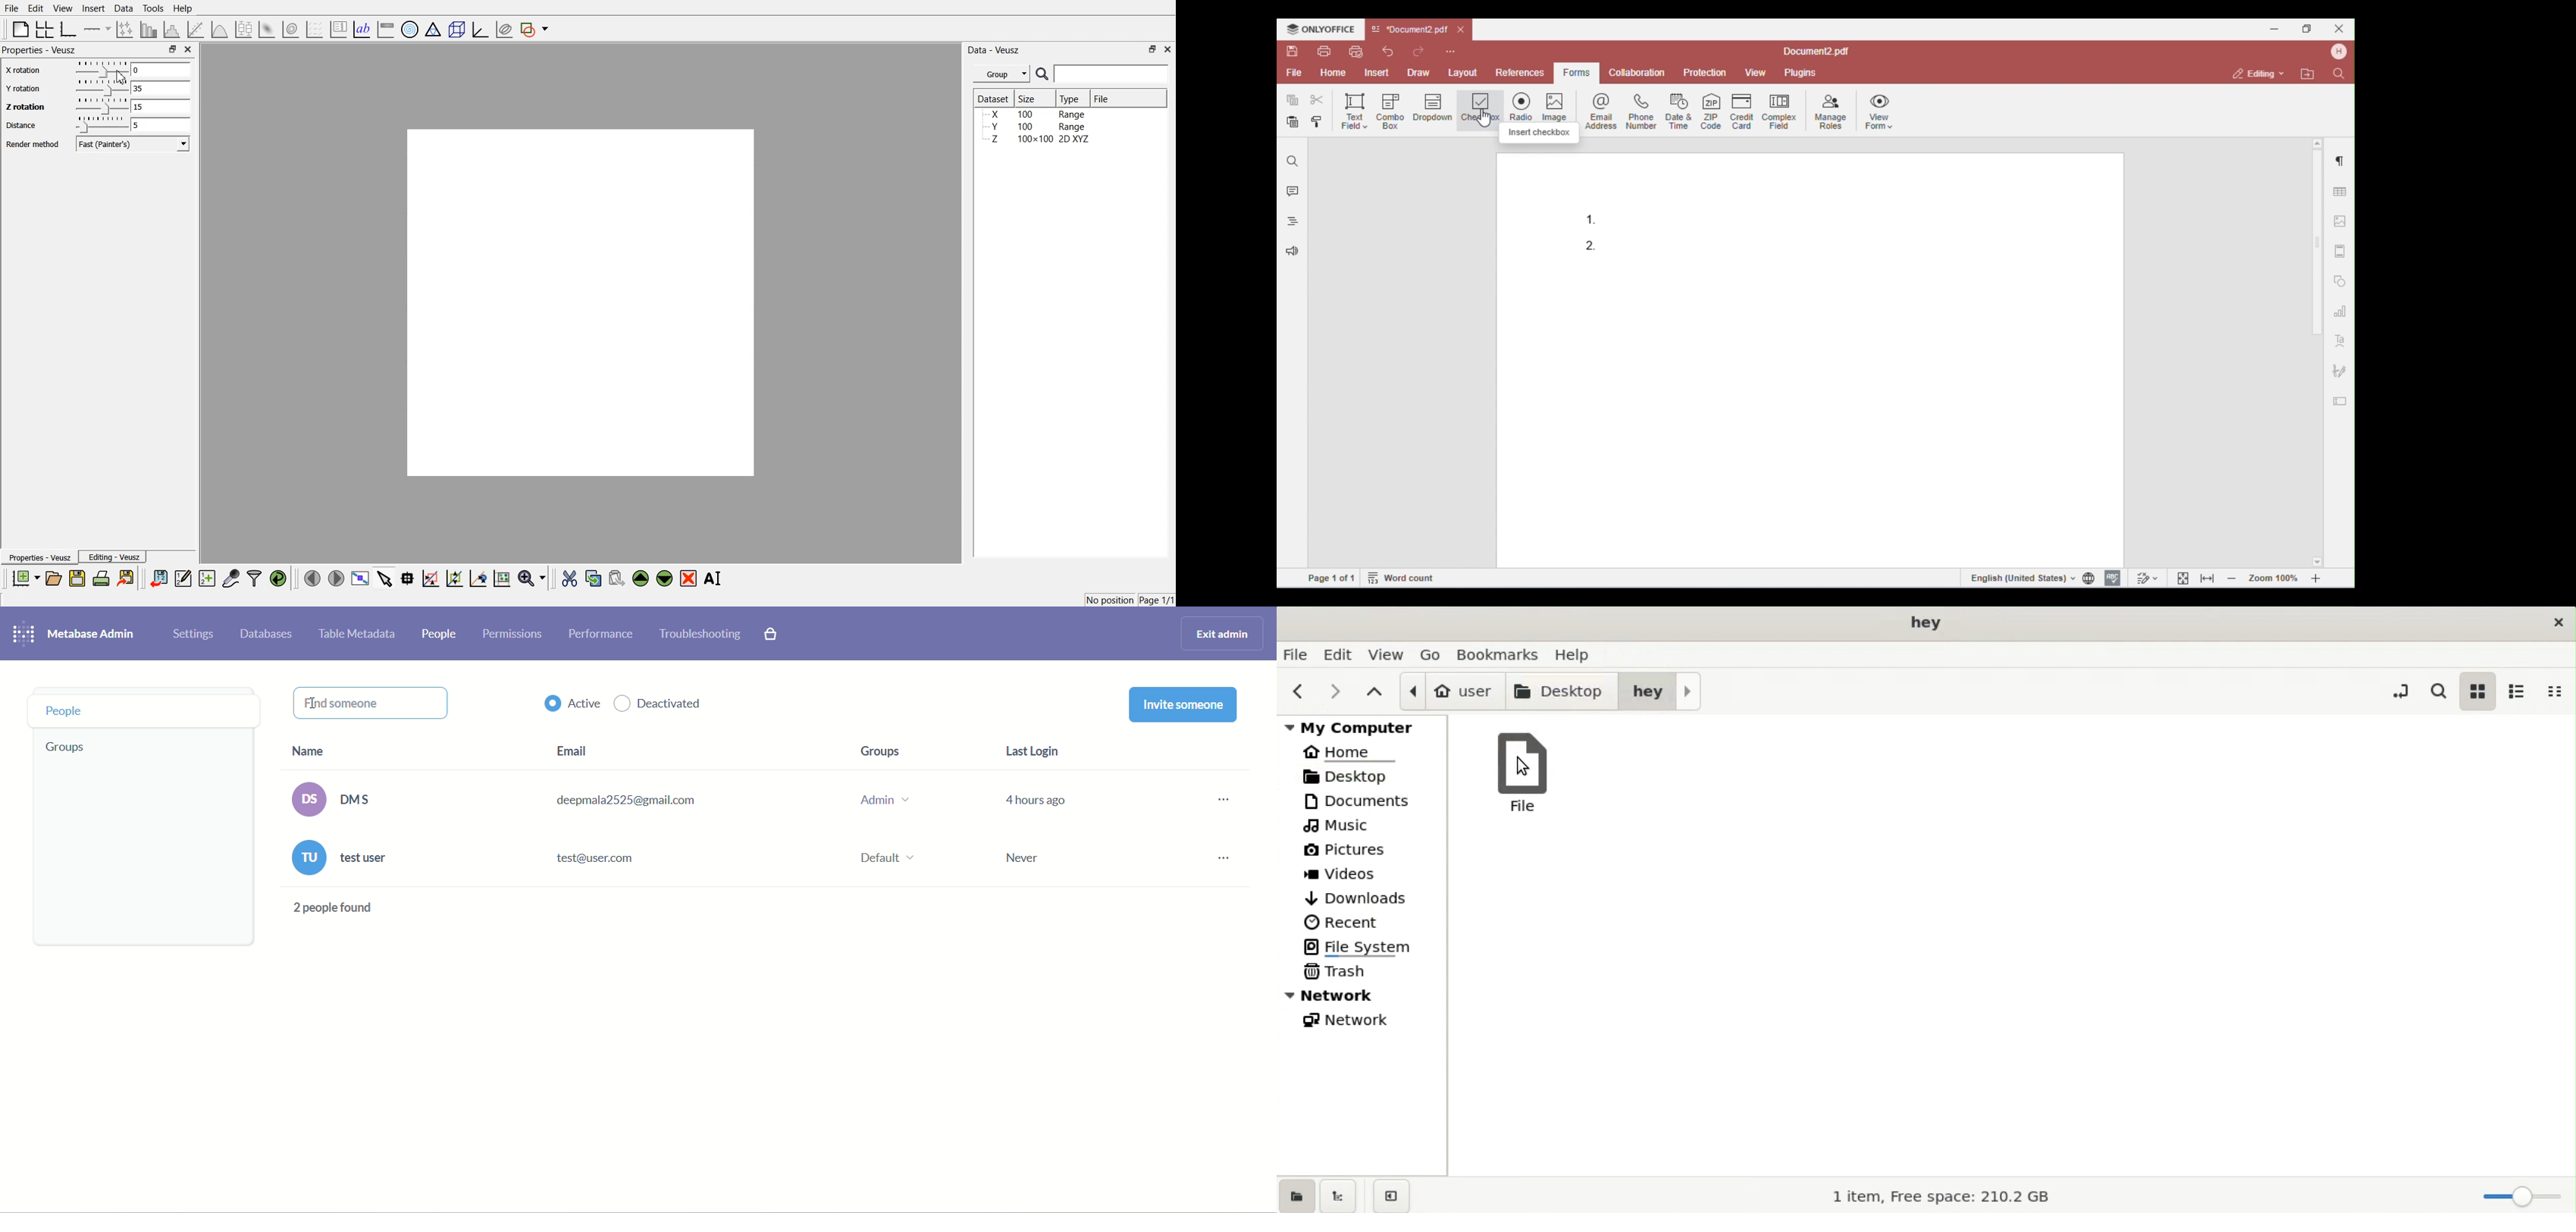 The width and height of the screenshot is (2576, 1232). I want to click on Edit, so click(35, 9).